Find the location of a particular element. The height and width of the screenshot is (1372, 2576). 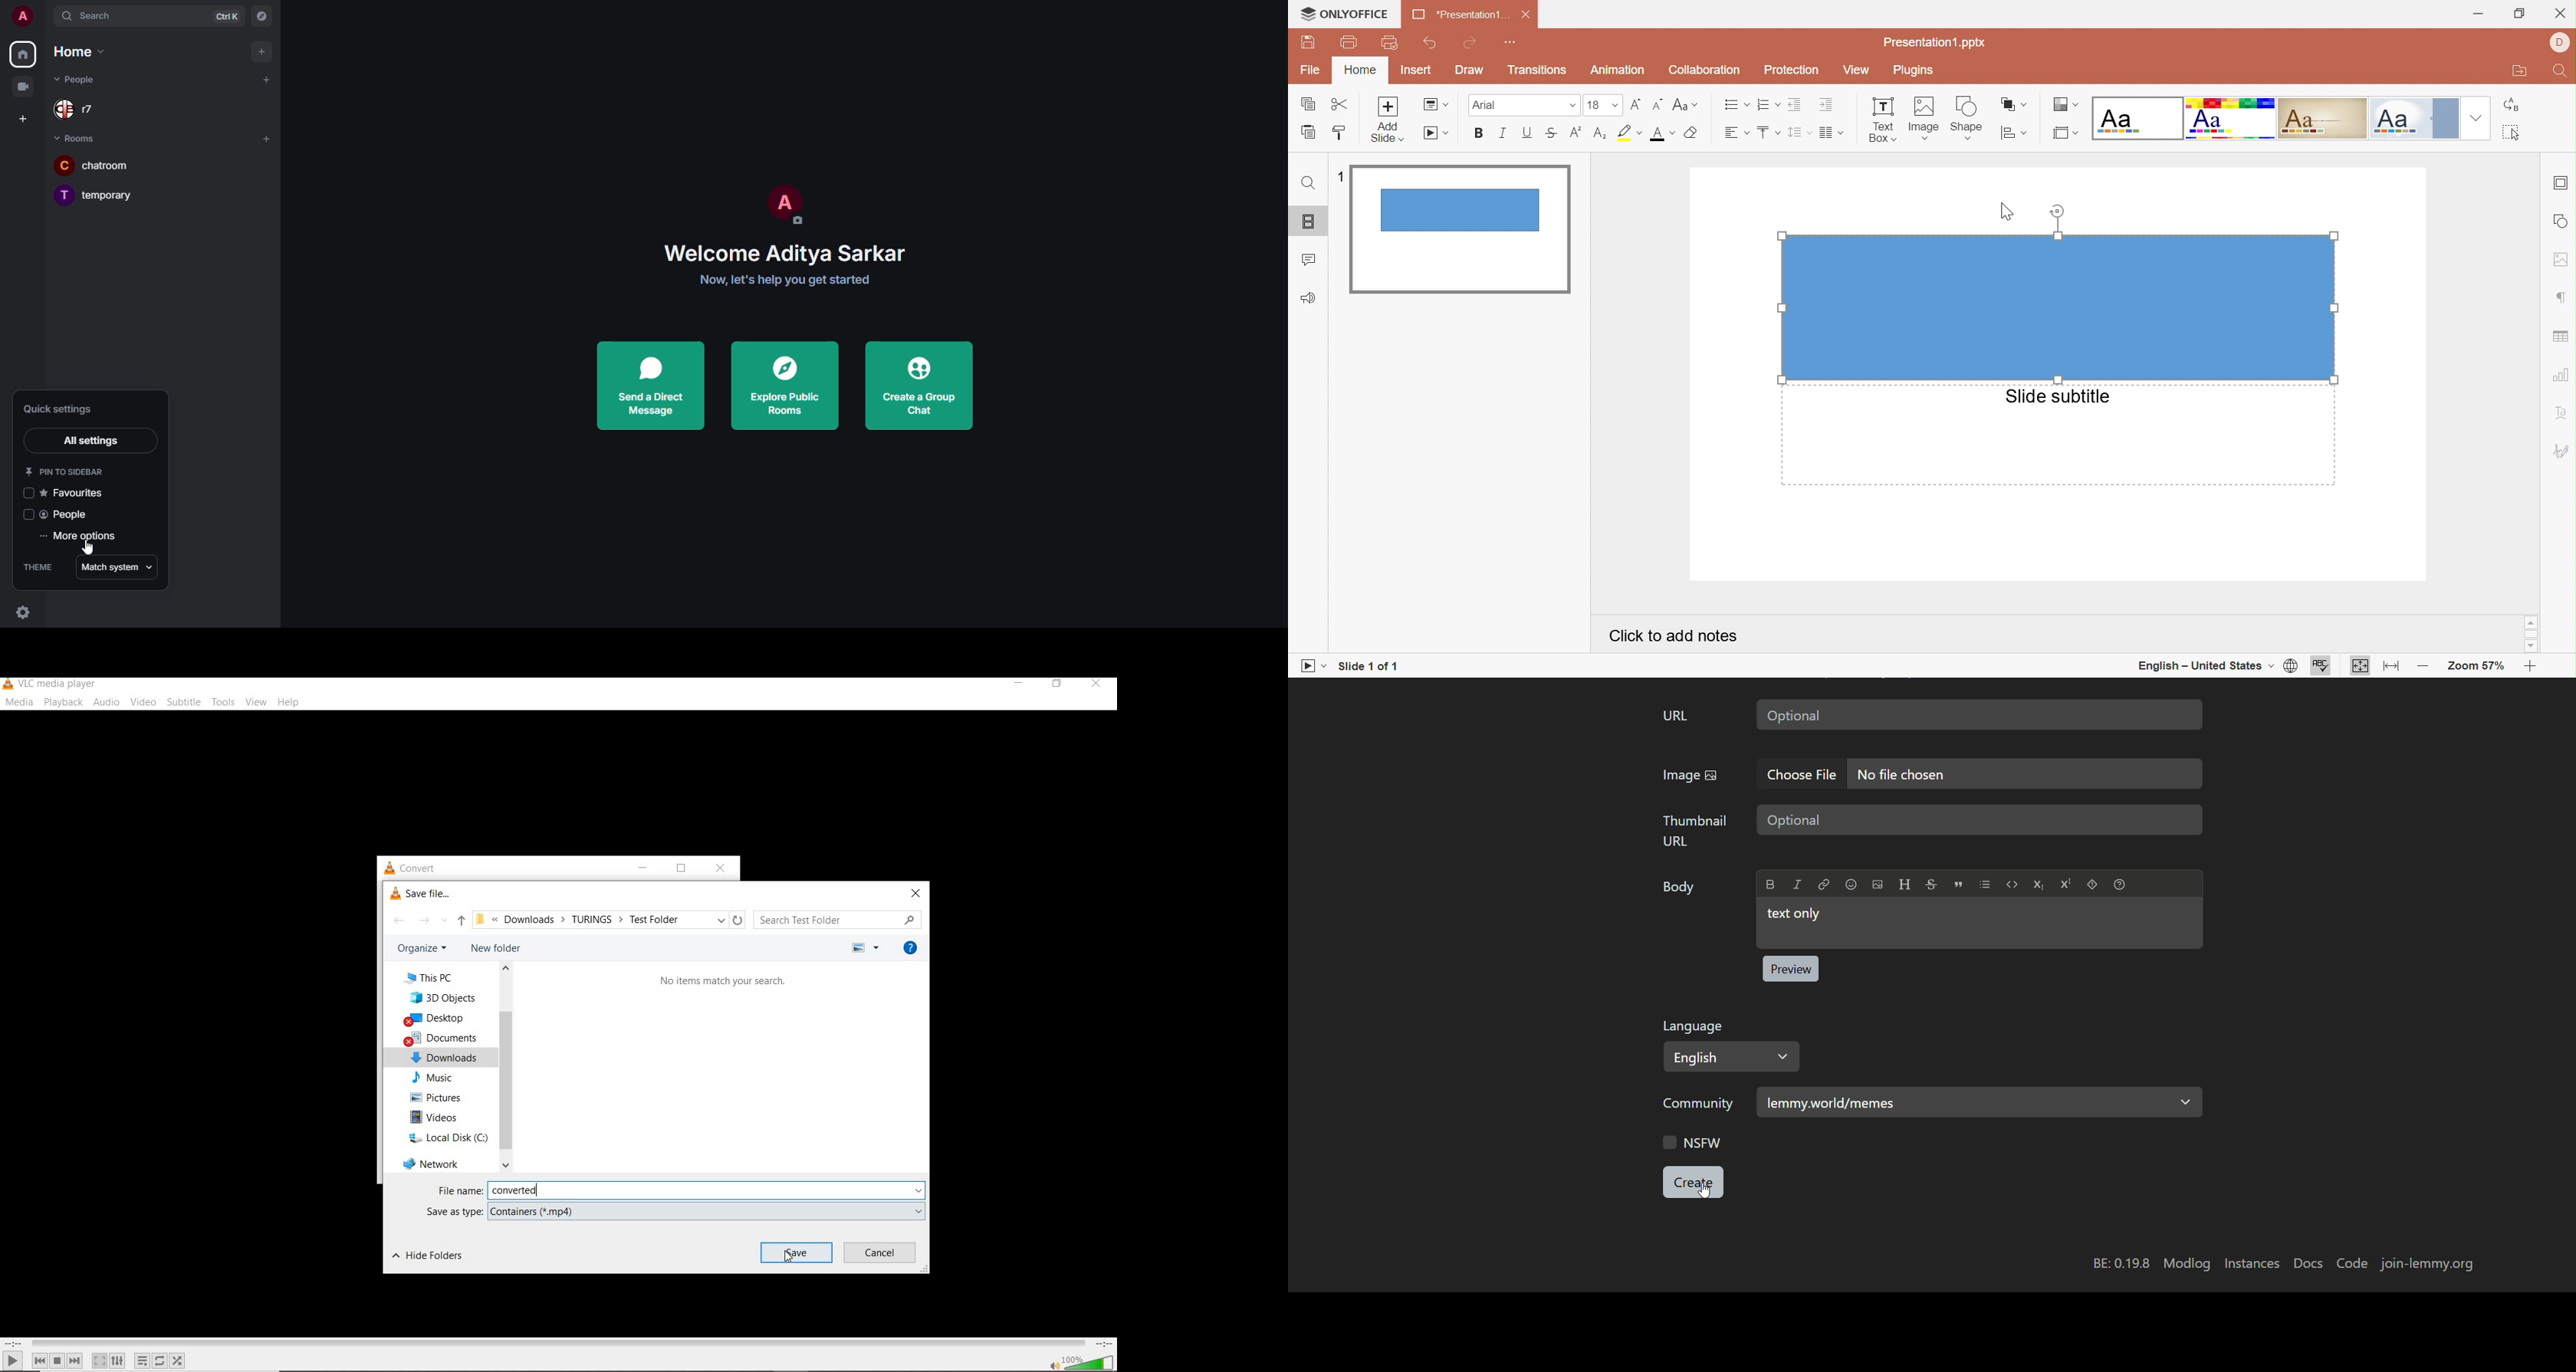

Paragraph settings is located at coordinates (2565, 299).